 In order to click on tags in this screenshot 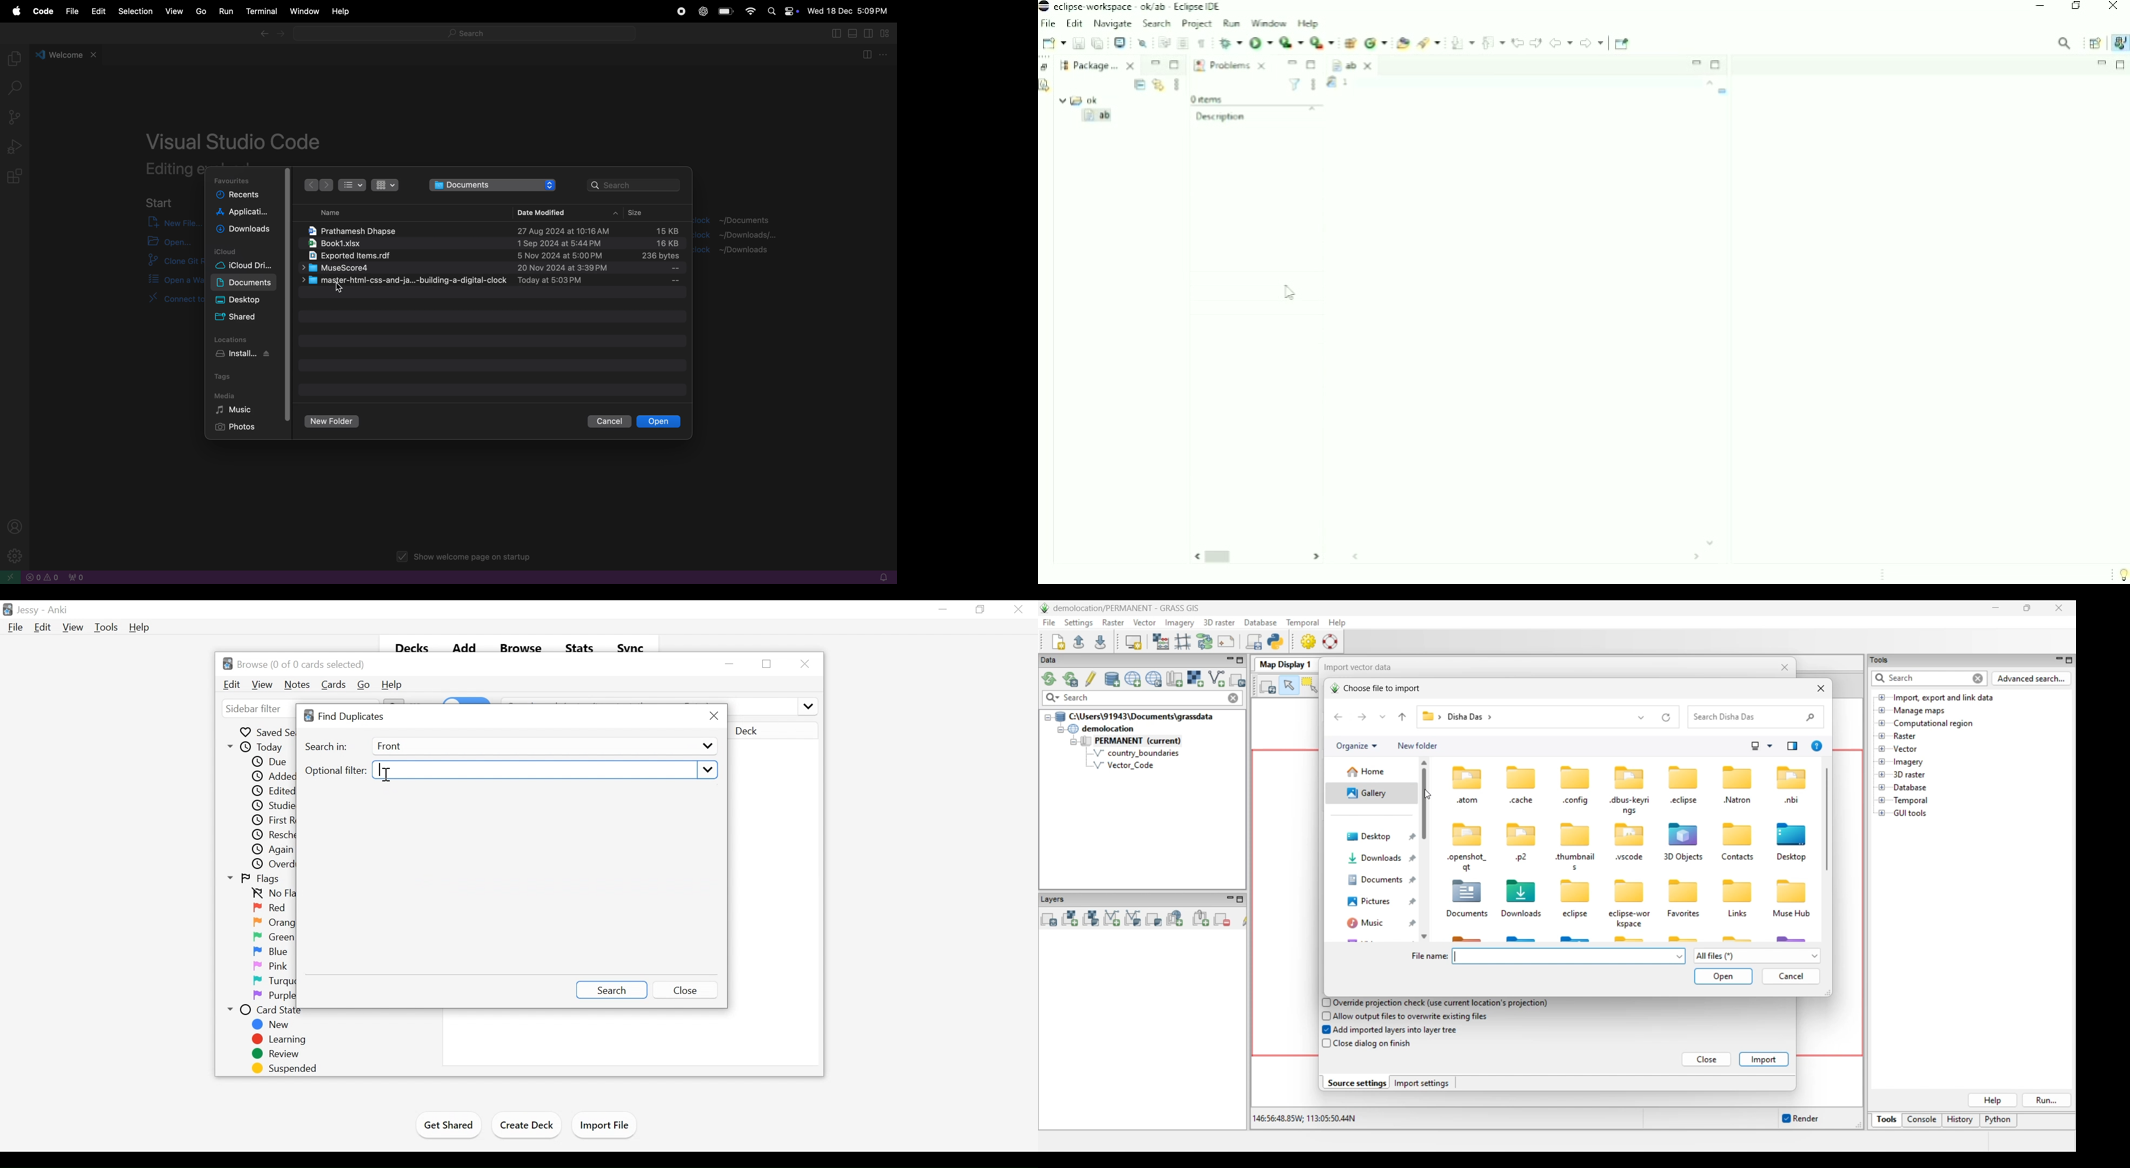, I will do `click(227, 376)`.